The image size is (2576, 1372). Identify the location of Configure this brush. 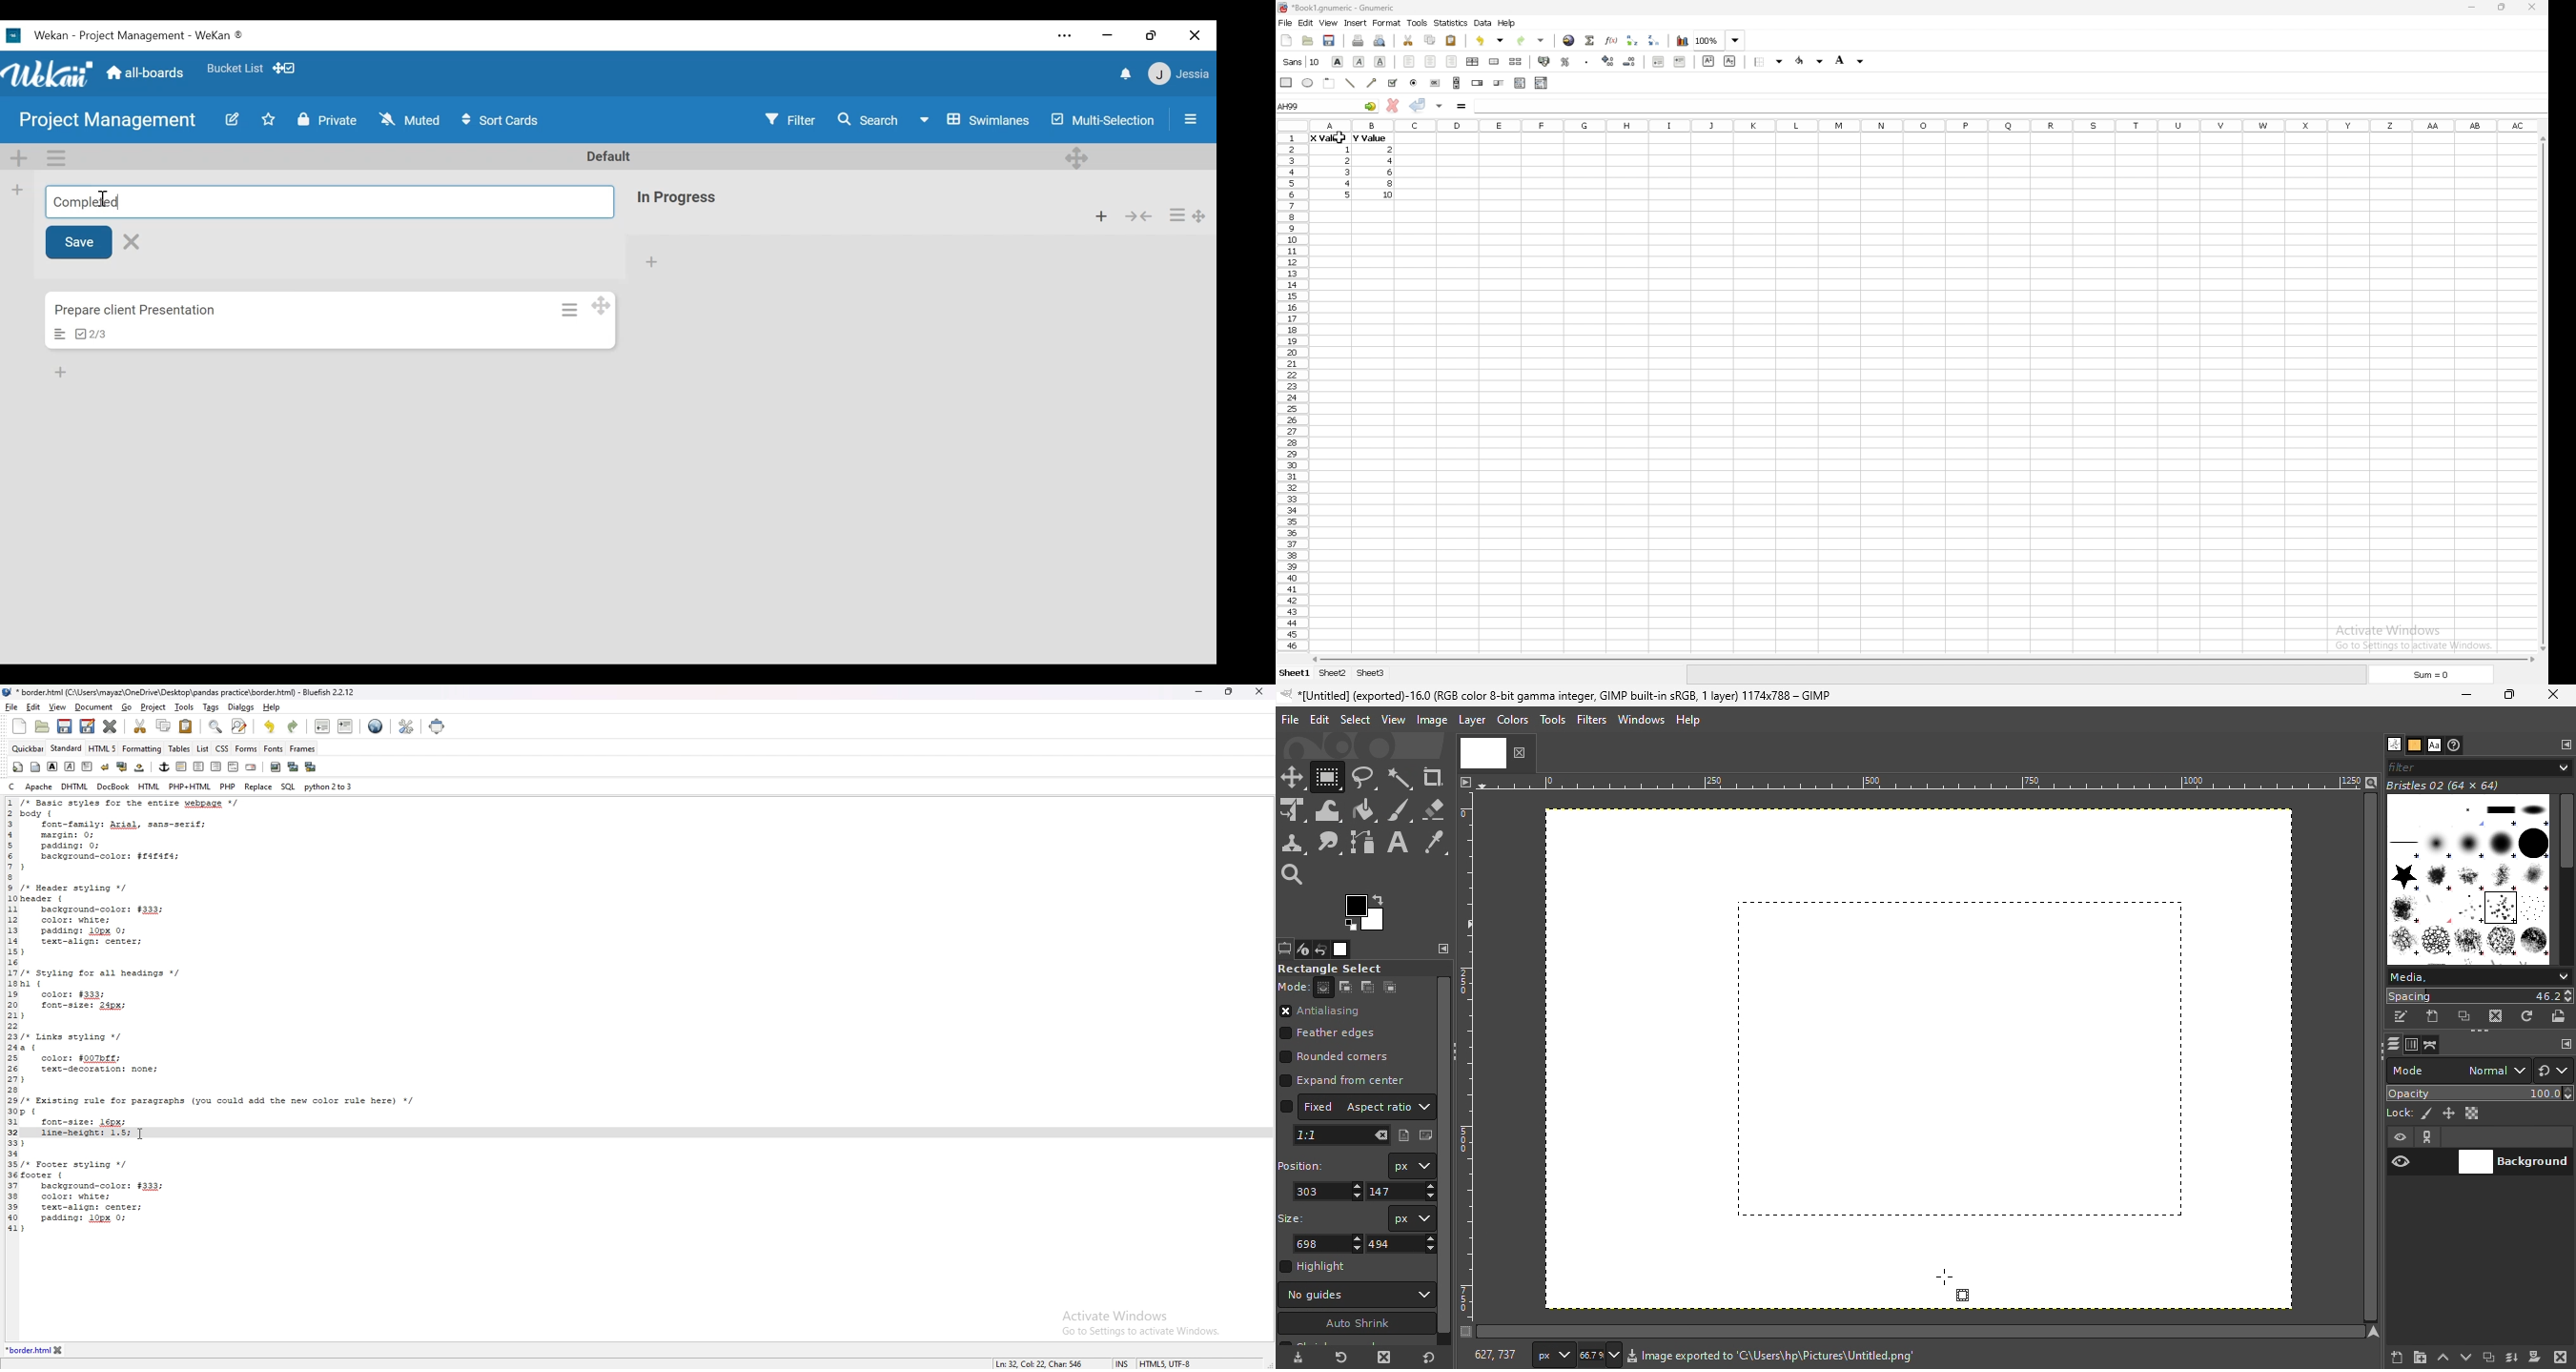
(2566, 1044).